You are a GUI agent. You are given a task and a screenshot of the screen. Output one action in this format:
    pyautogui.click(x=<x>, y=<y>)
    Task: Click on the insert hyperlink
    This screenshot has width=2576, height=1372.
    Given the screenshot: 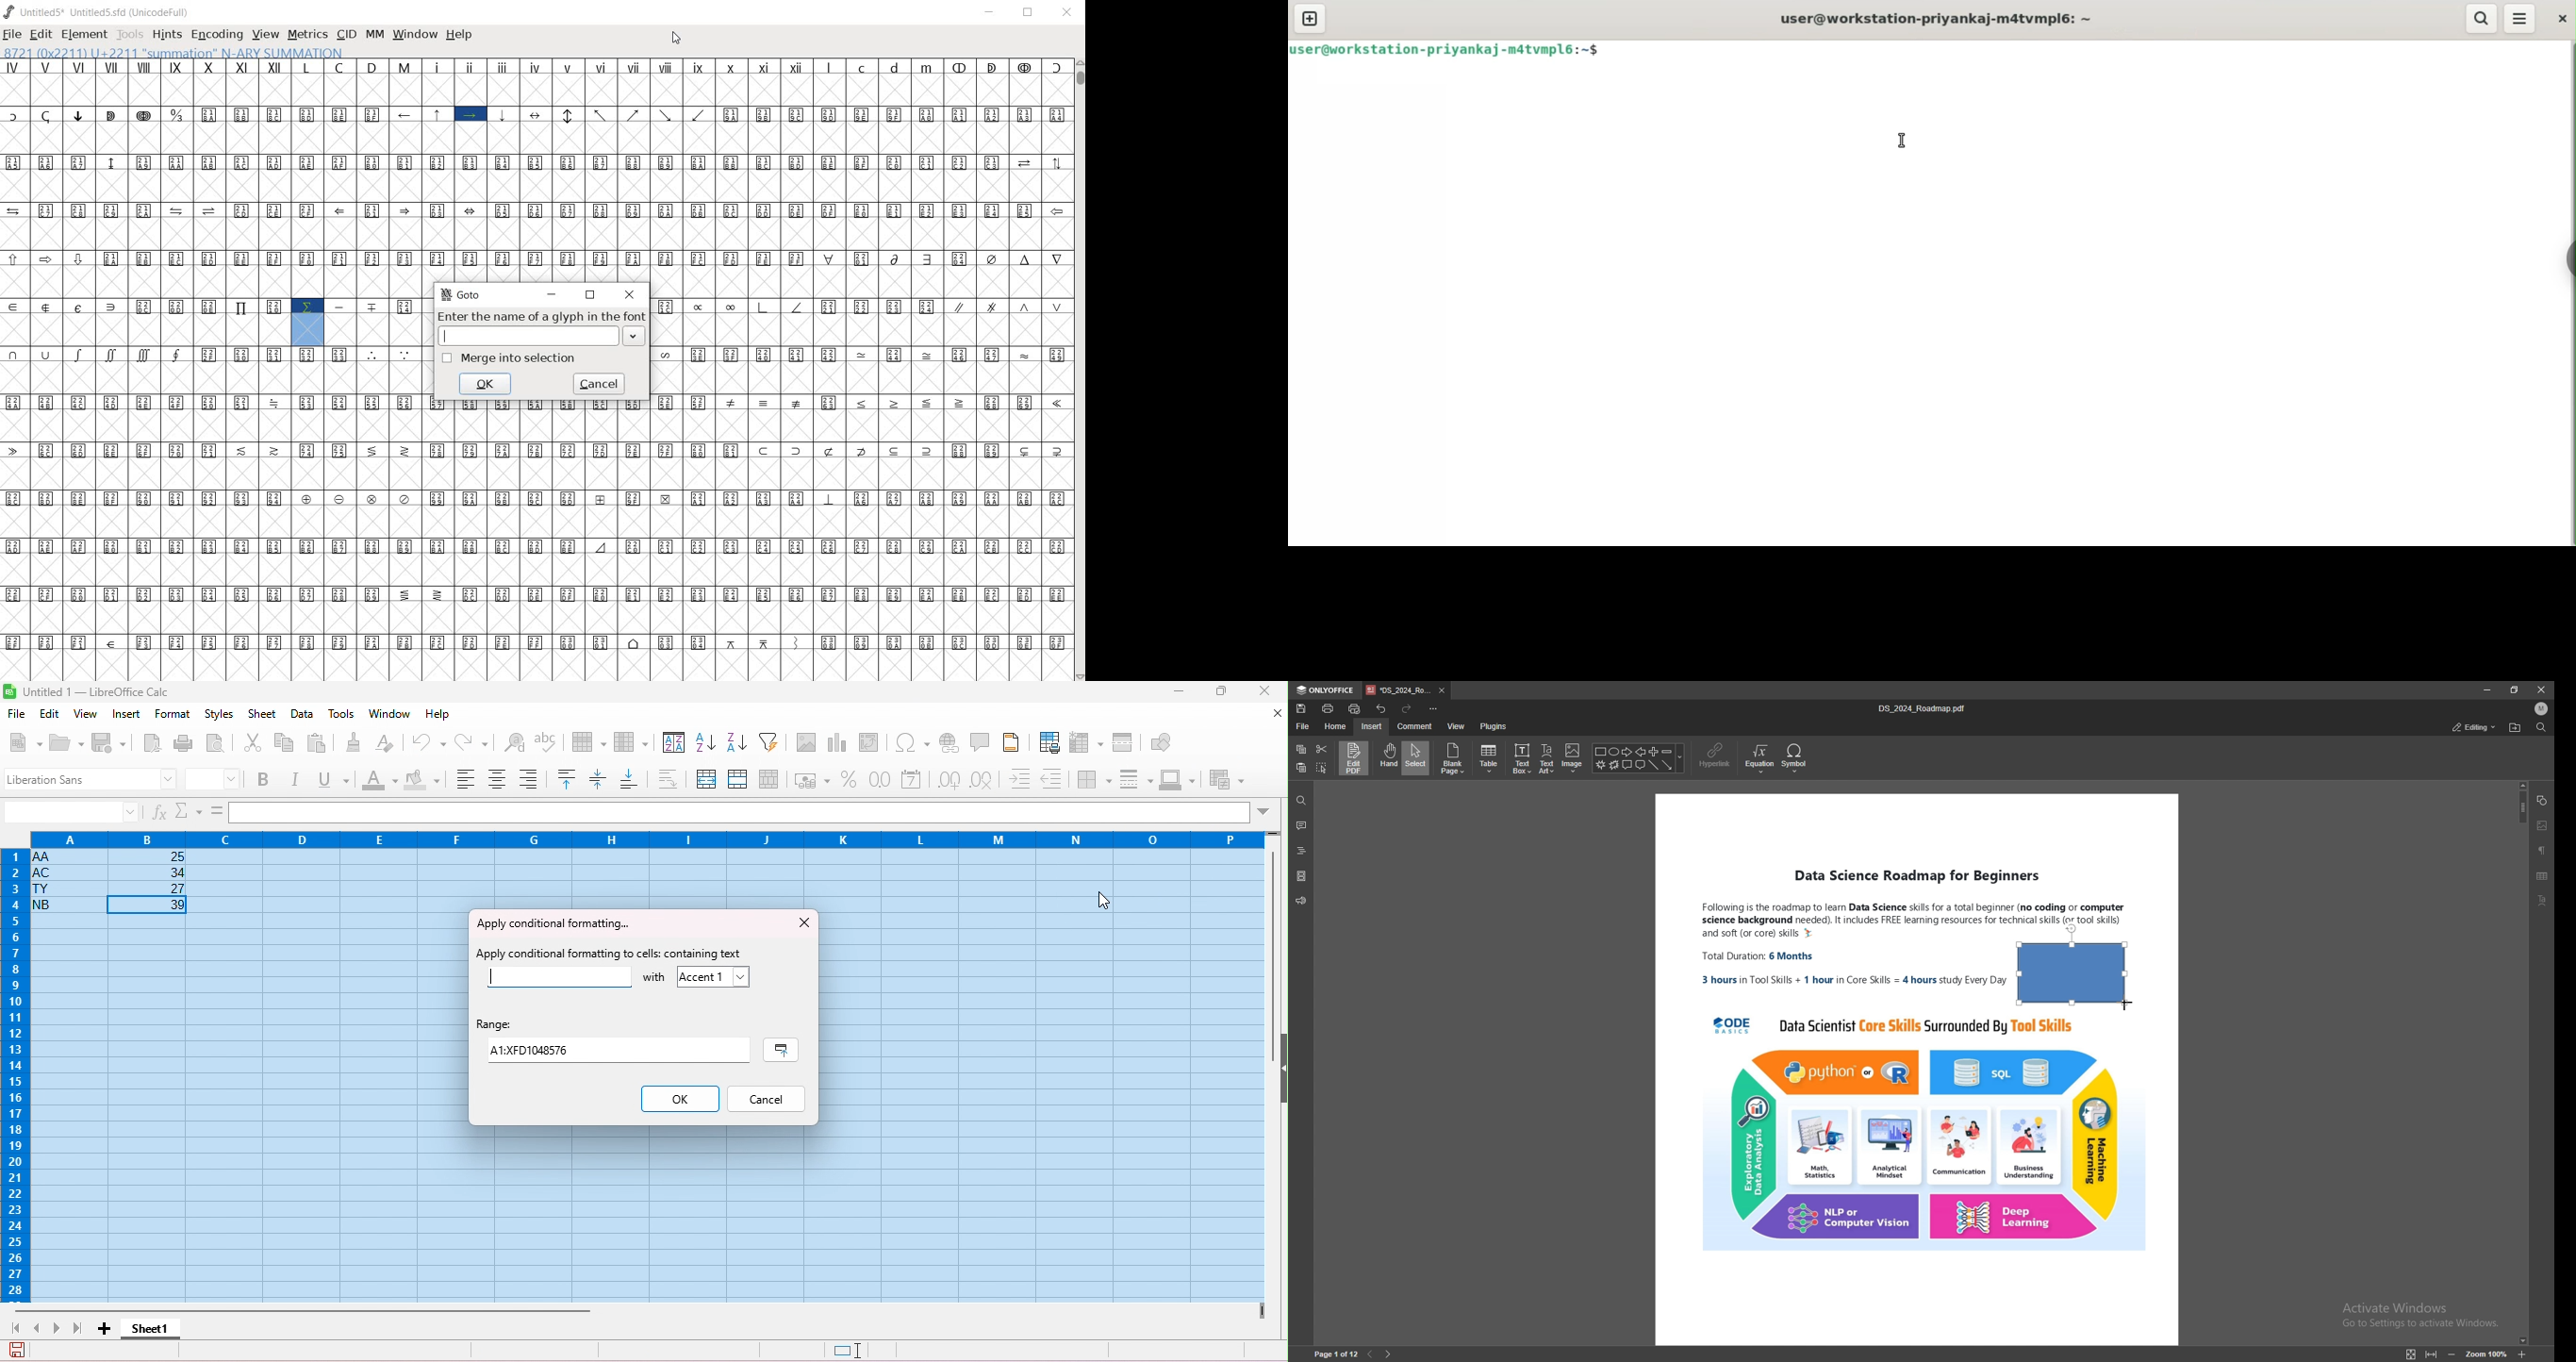 What is the action you would take?
    pyautogui.click(x=949, y=742)
    